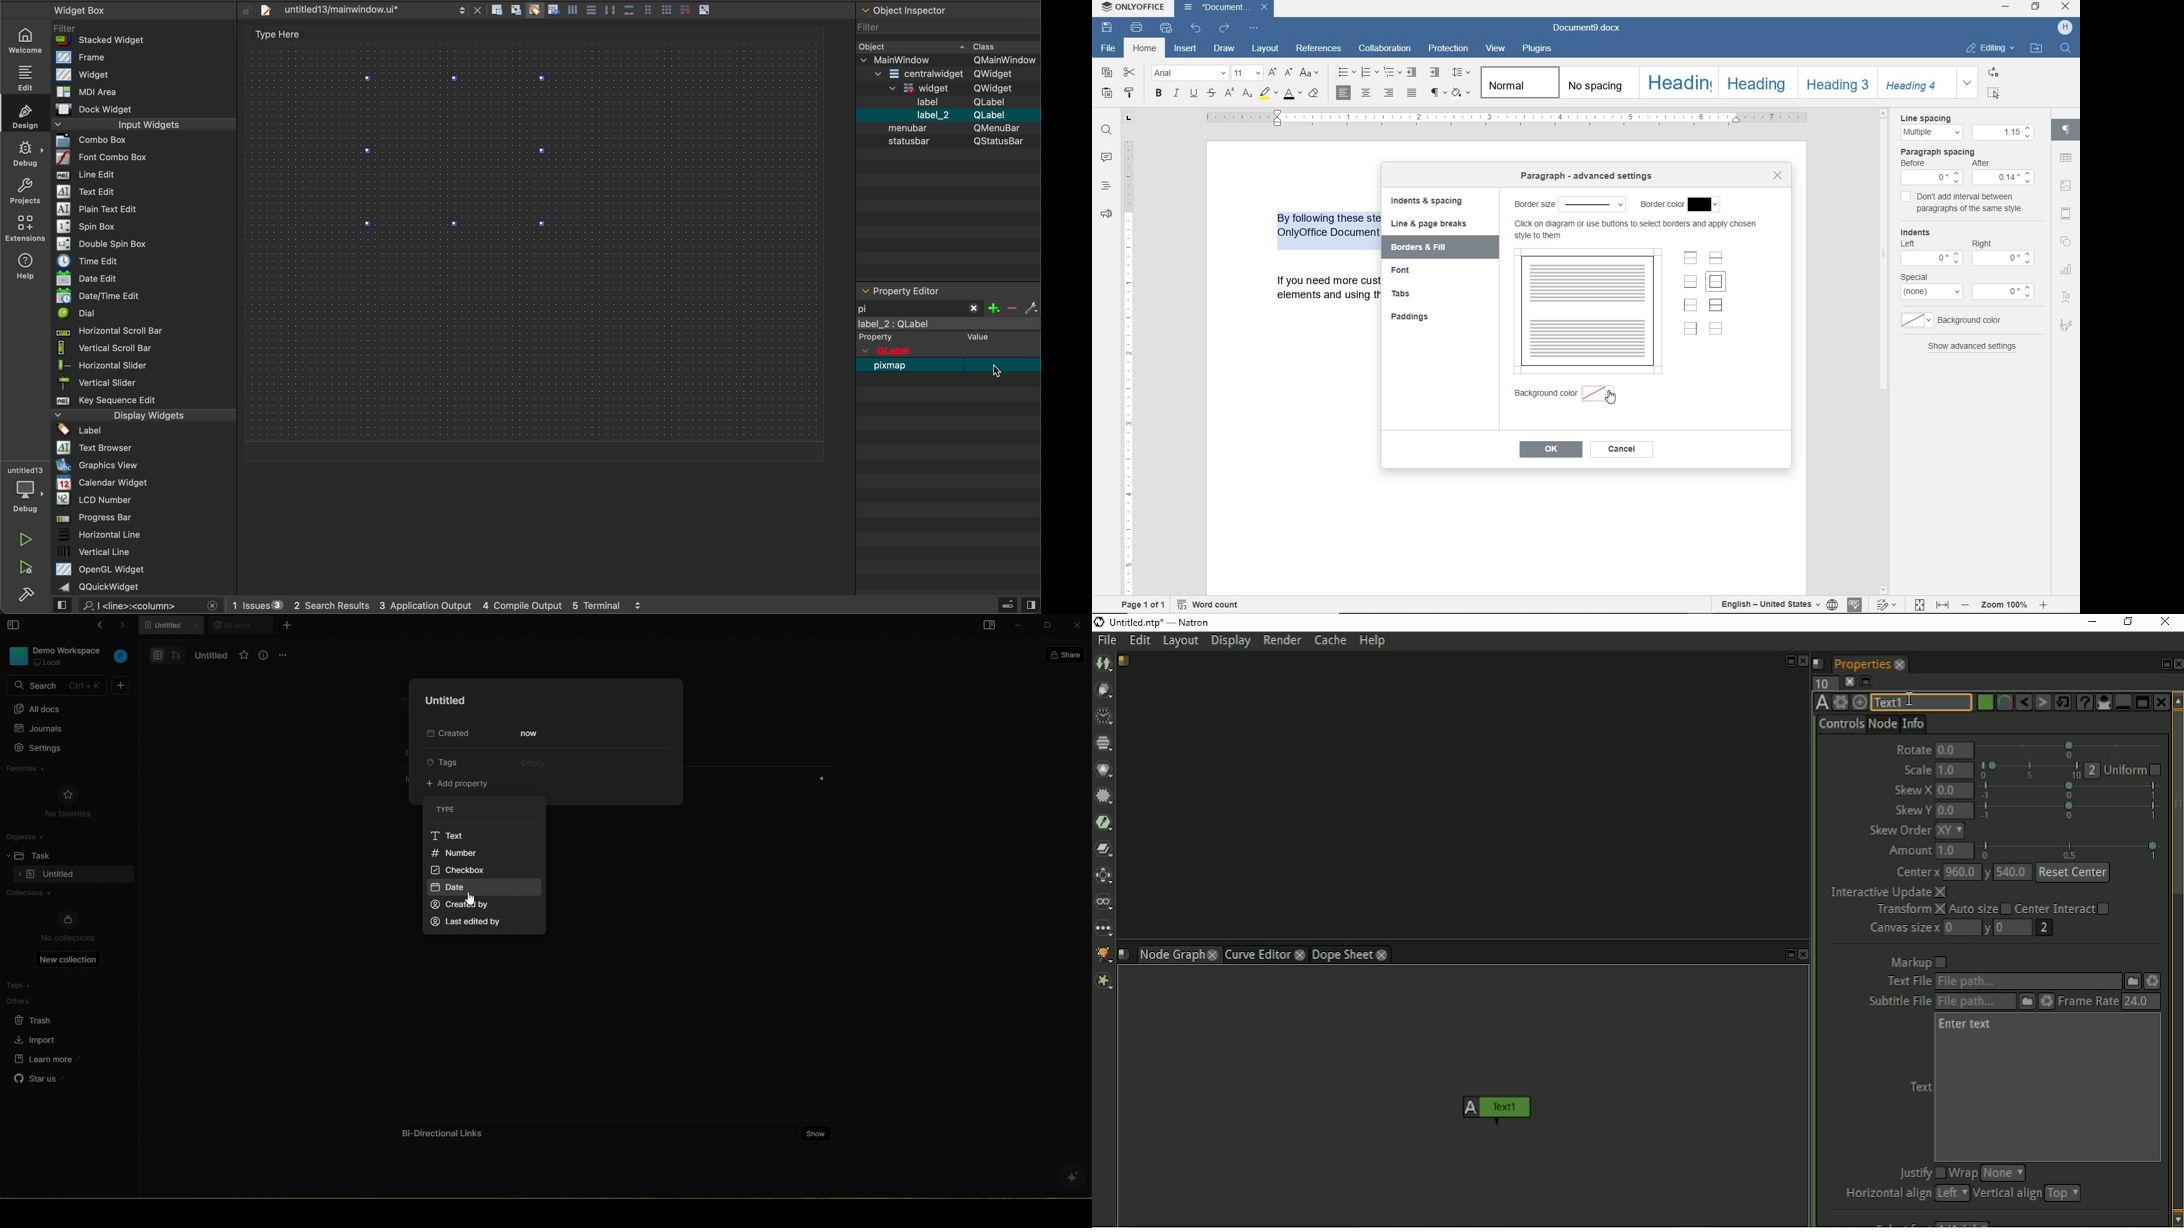 The image size is (2184, 1232). I want to click on type, so click(479, 810).